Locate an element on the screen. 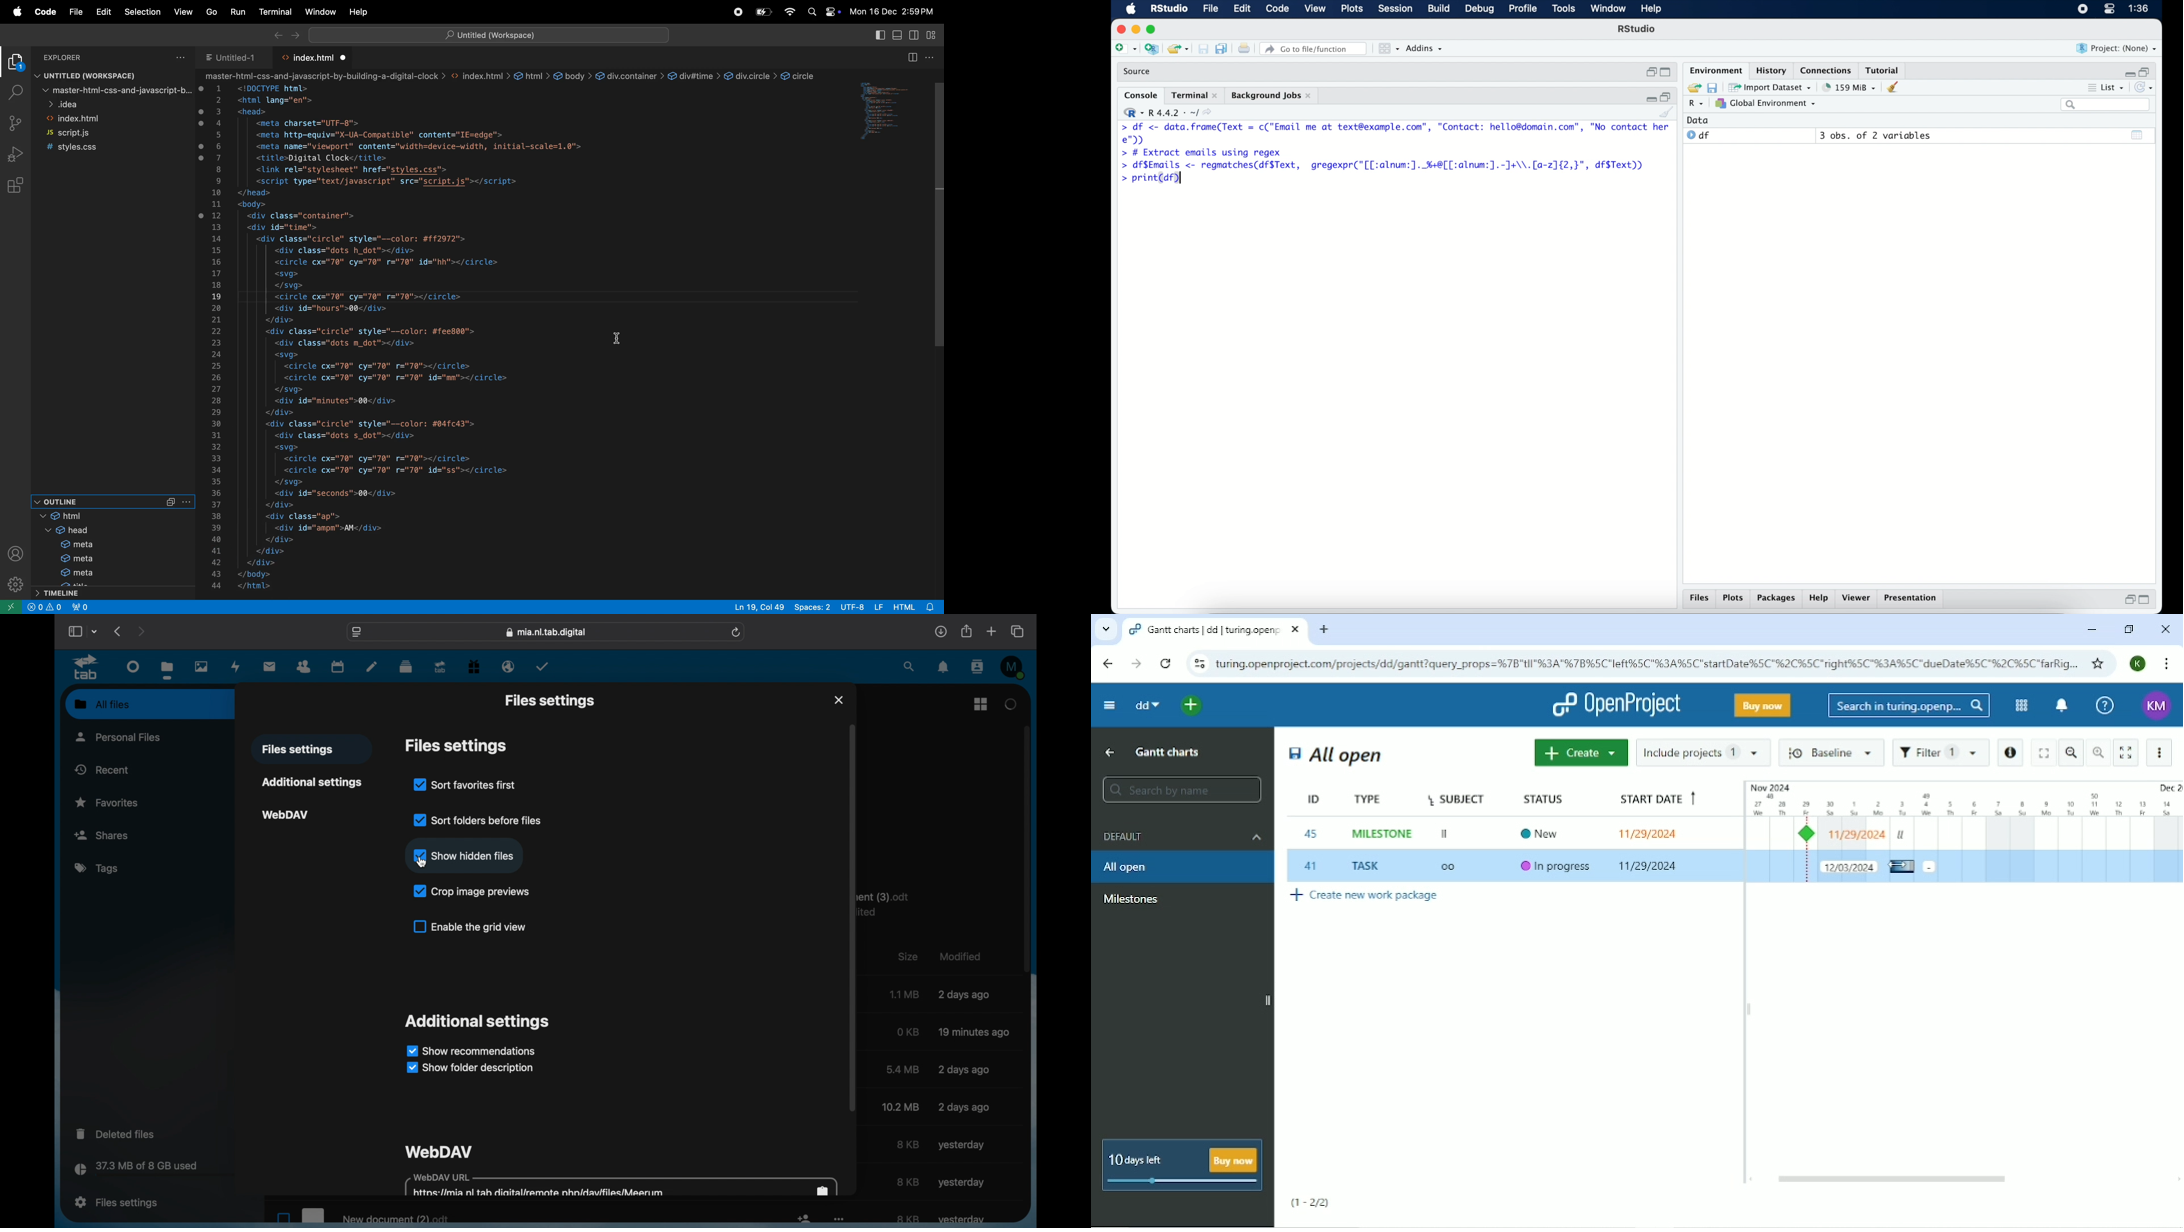 This screenshot has height=1232, width=2184. Account is located at coordinates (2158, 707).